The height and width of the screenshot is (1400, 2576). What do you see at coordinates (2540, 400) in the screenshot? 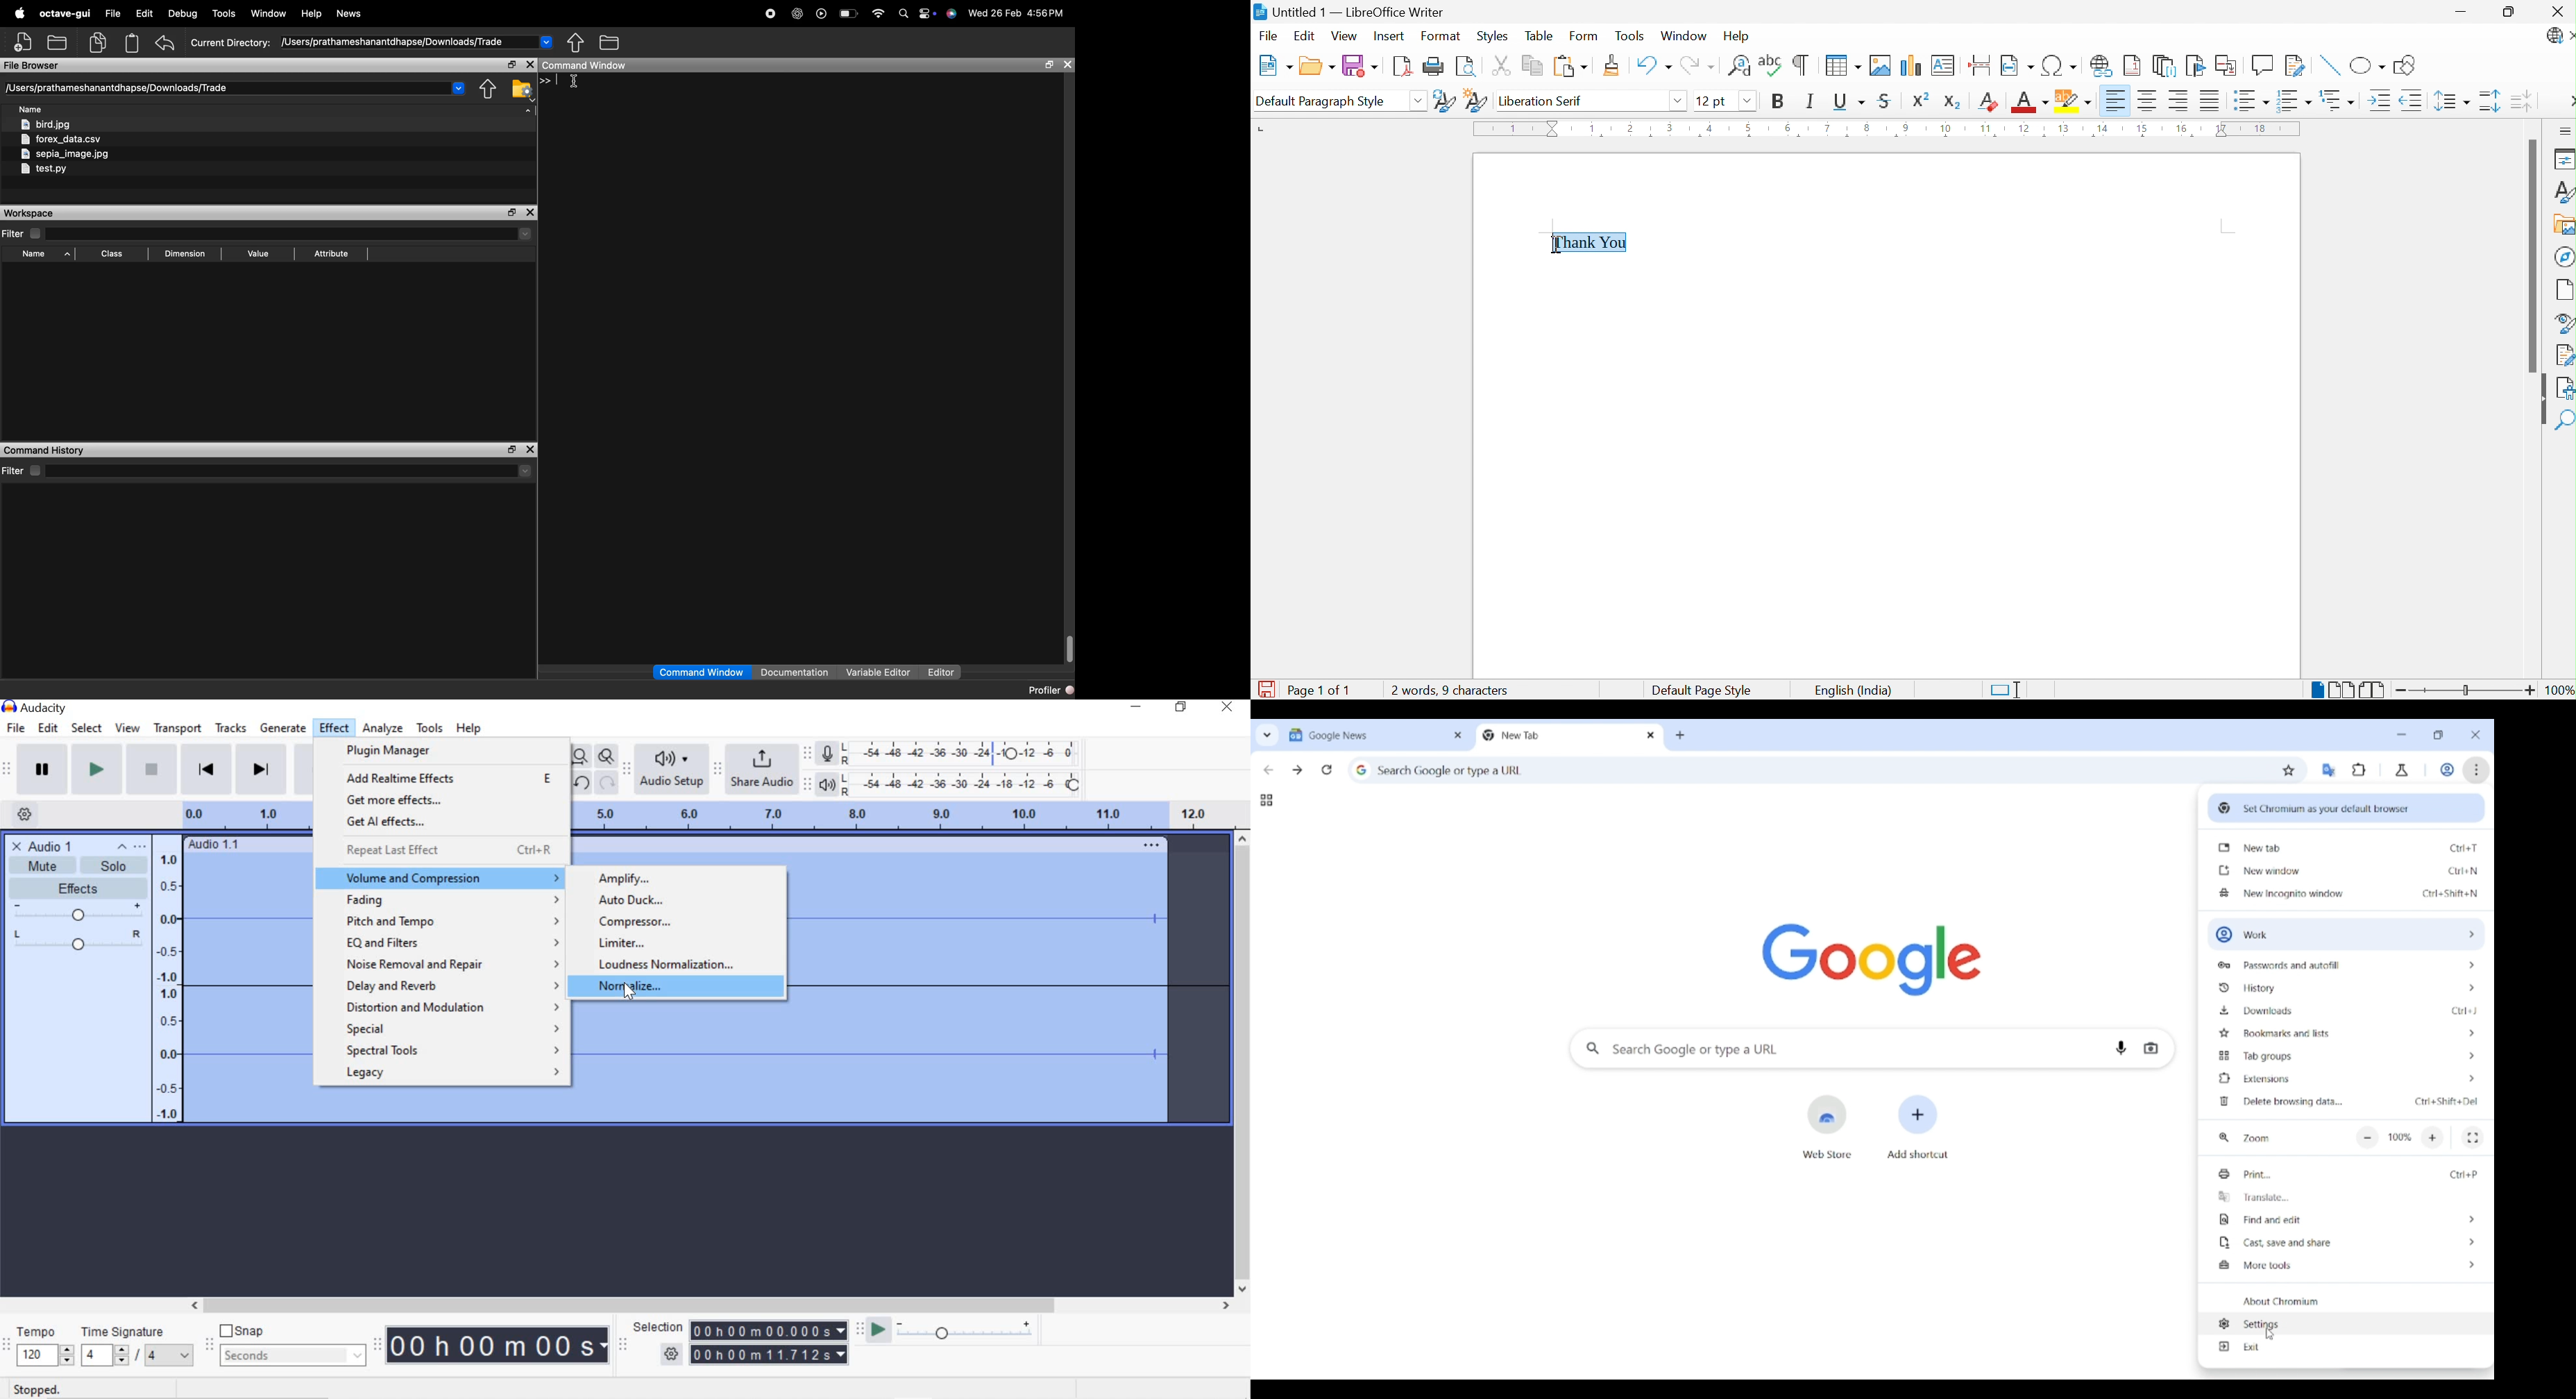
I see `Hide` at bounding box center [2540, 400].